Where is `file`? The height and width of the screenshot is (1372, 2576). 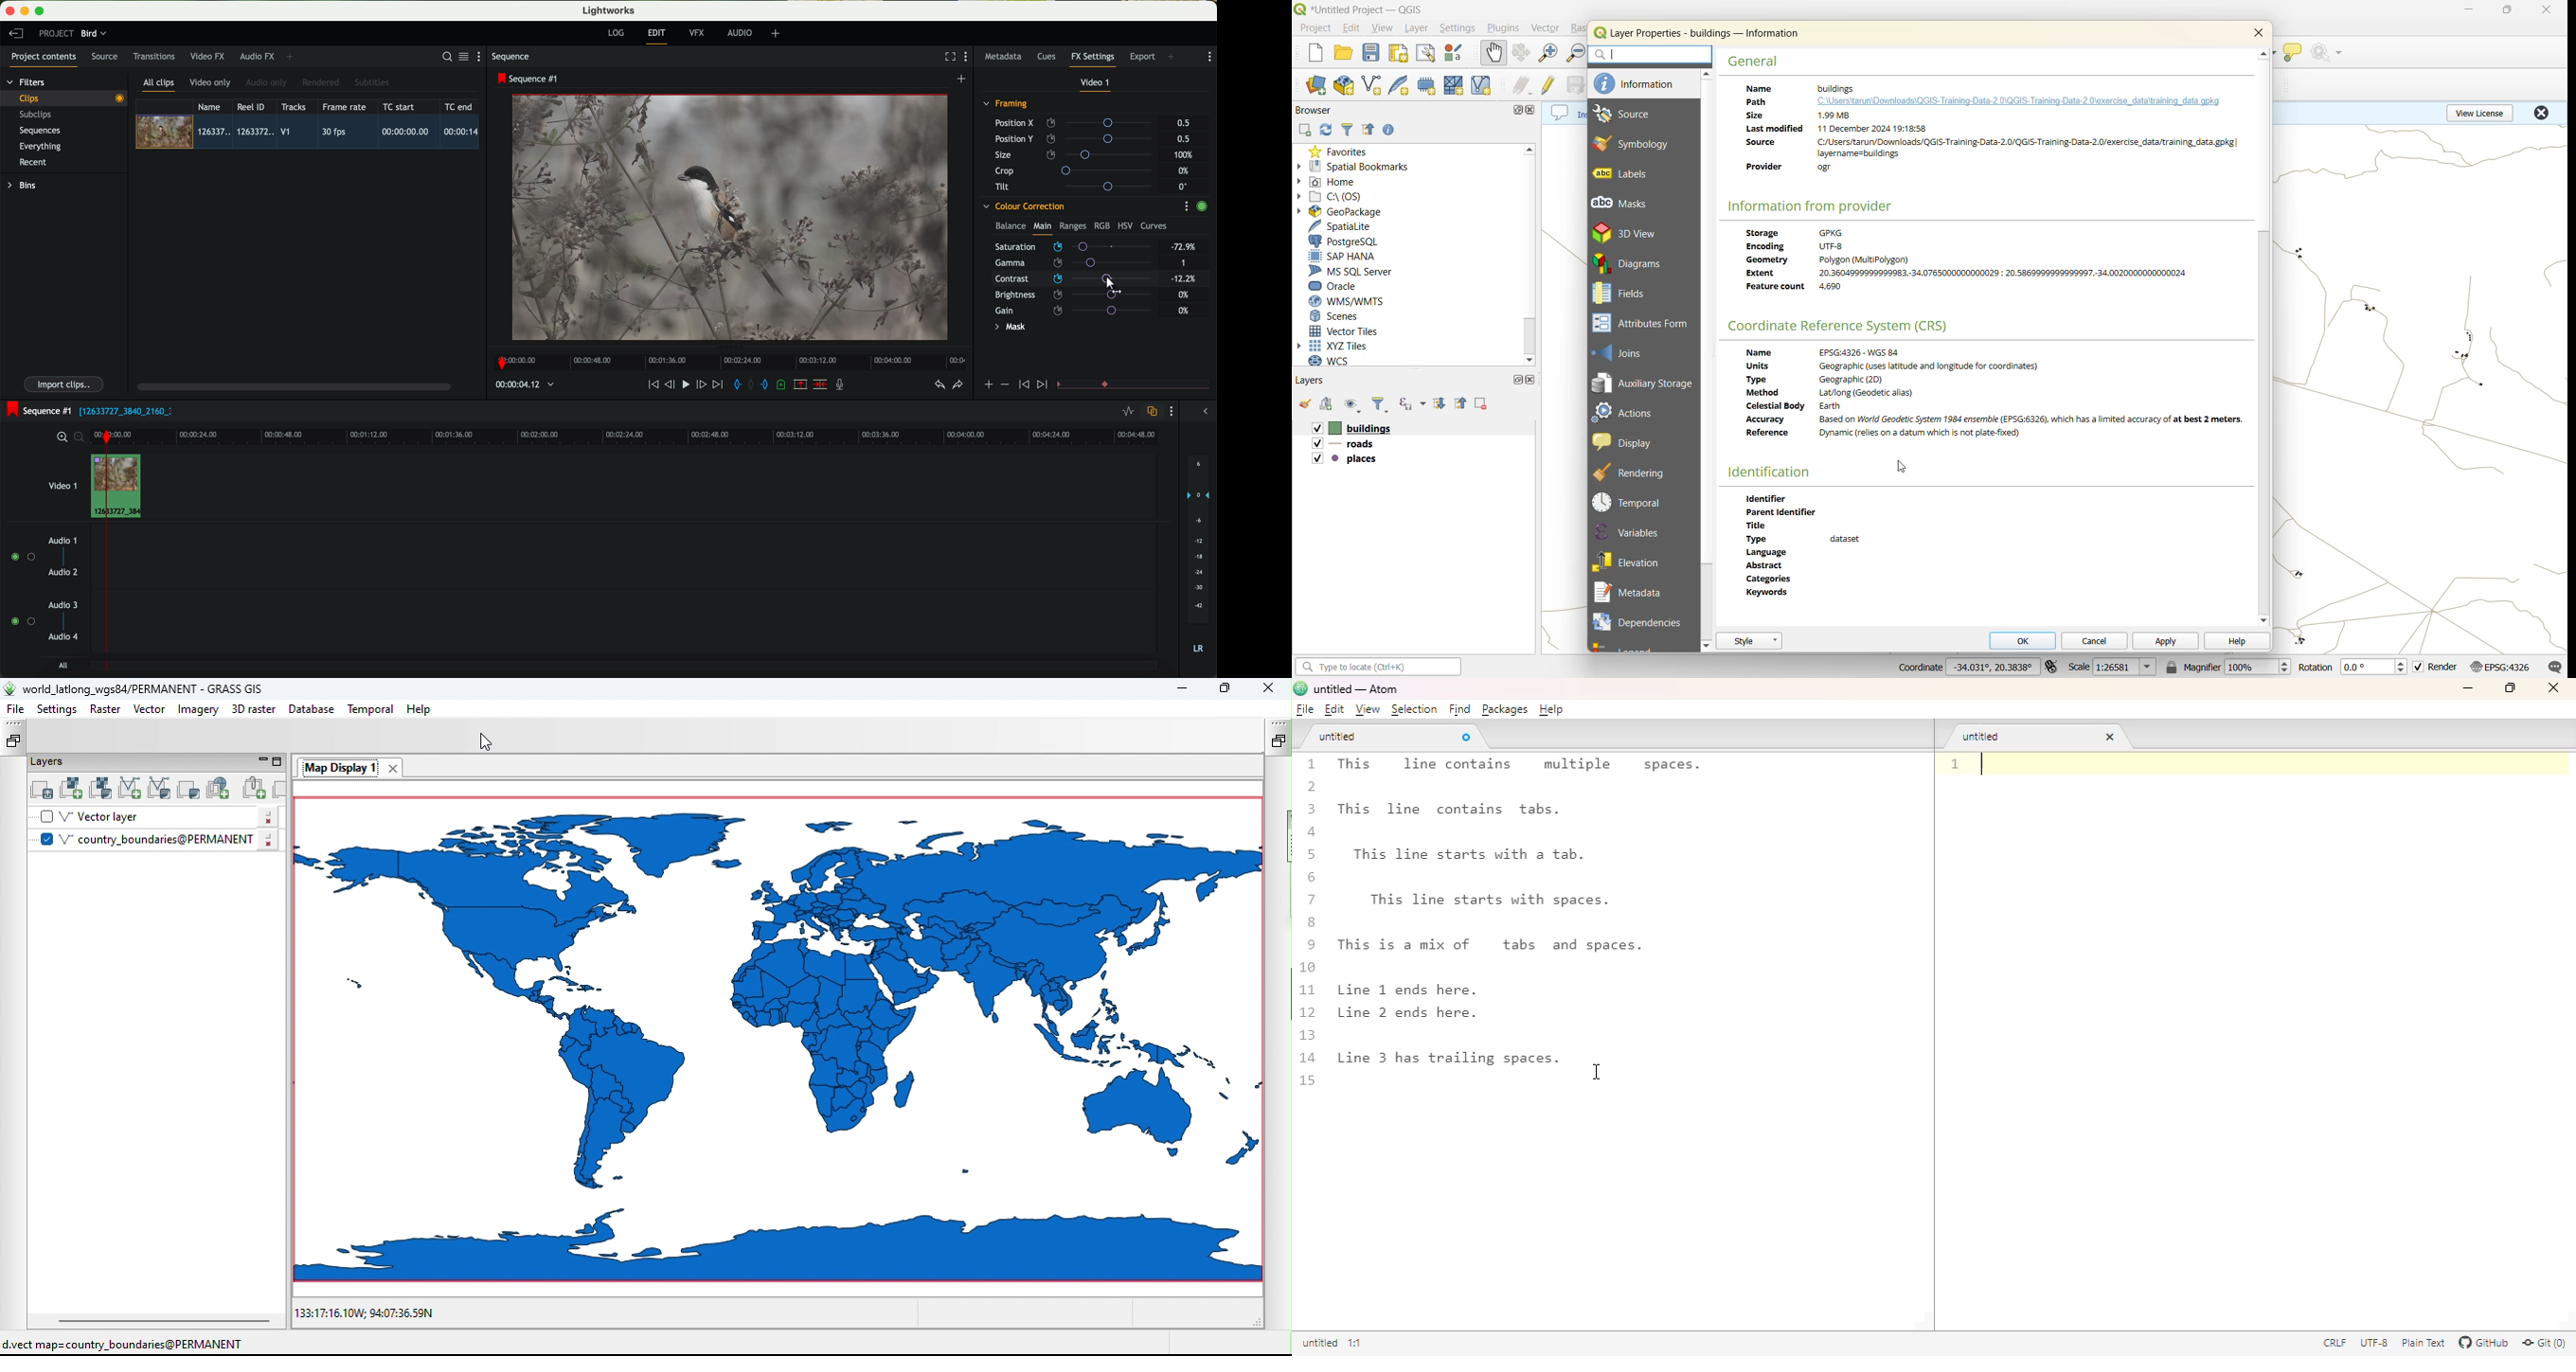 file is located at coordinates (1305, 709).